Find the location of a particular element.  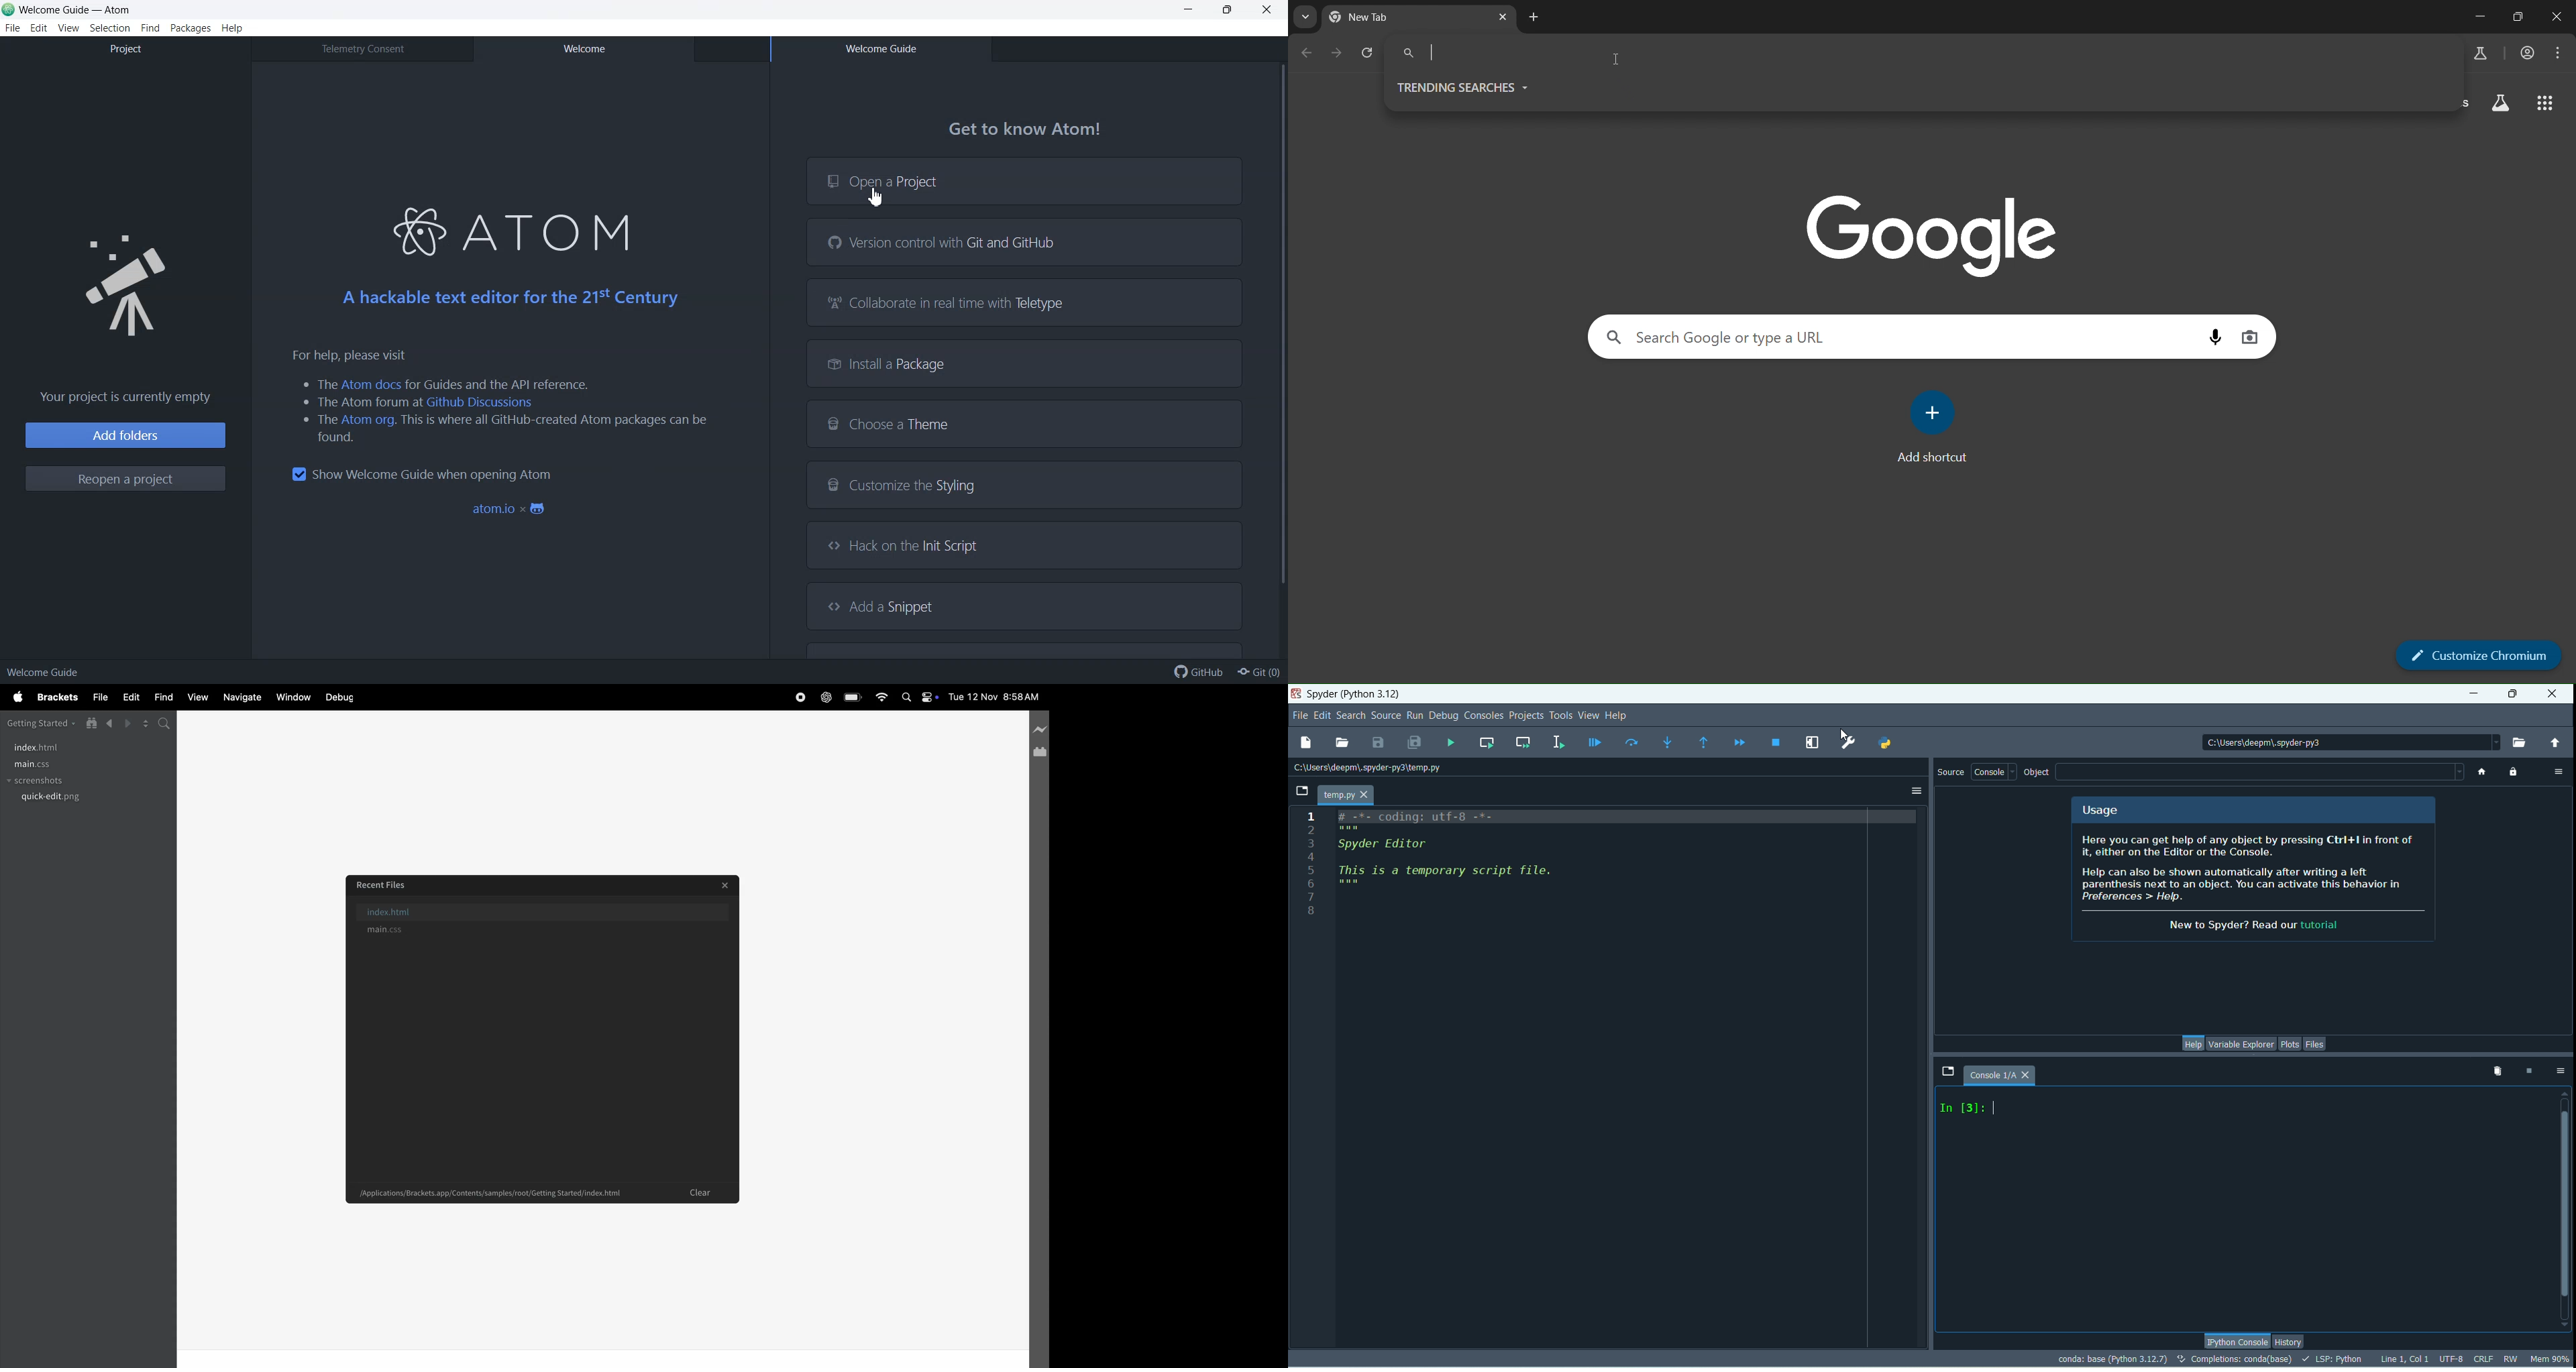

Ipython console is located at coordinates (2236, 1339).